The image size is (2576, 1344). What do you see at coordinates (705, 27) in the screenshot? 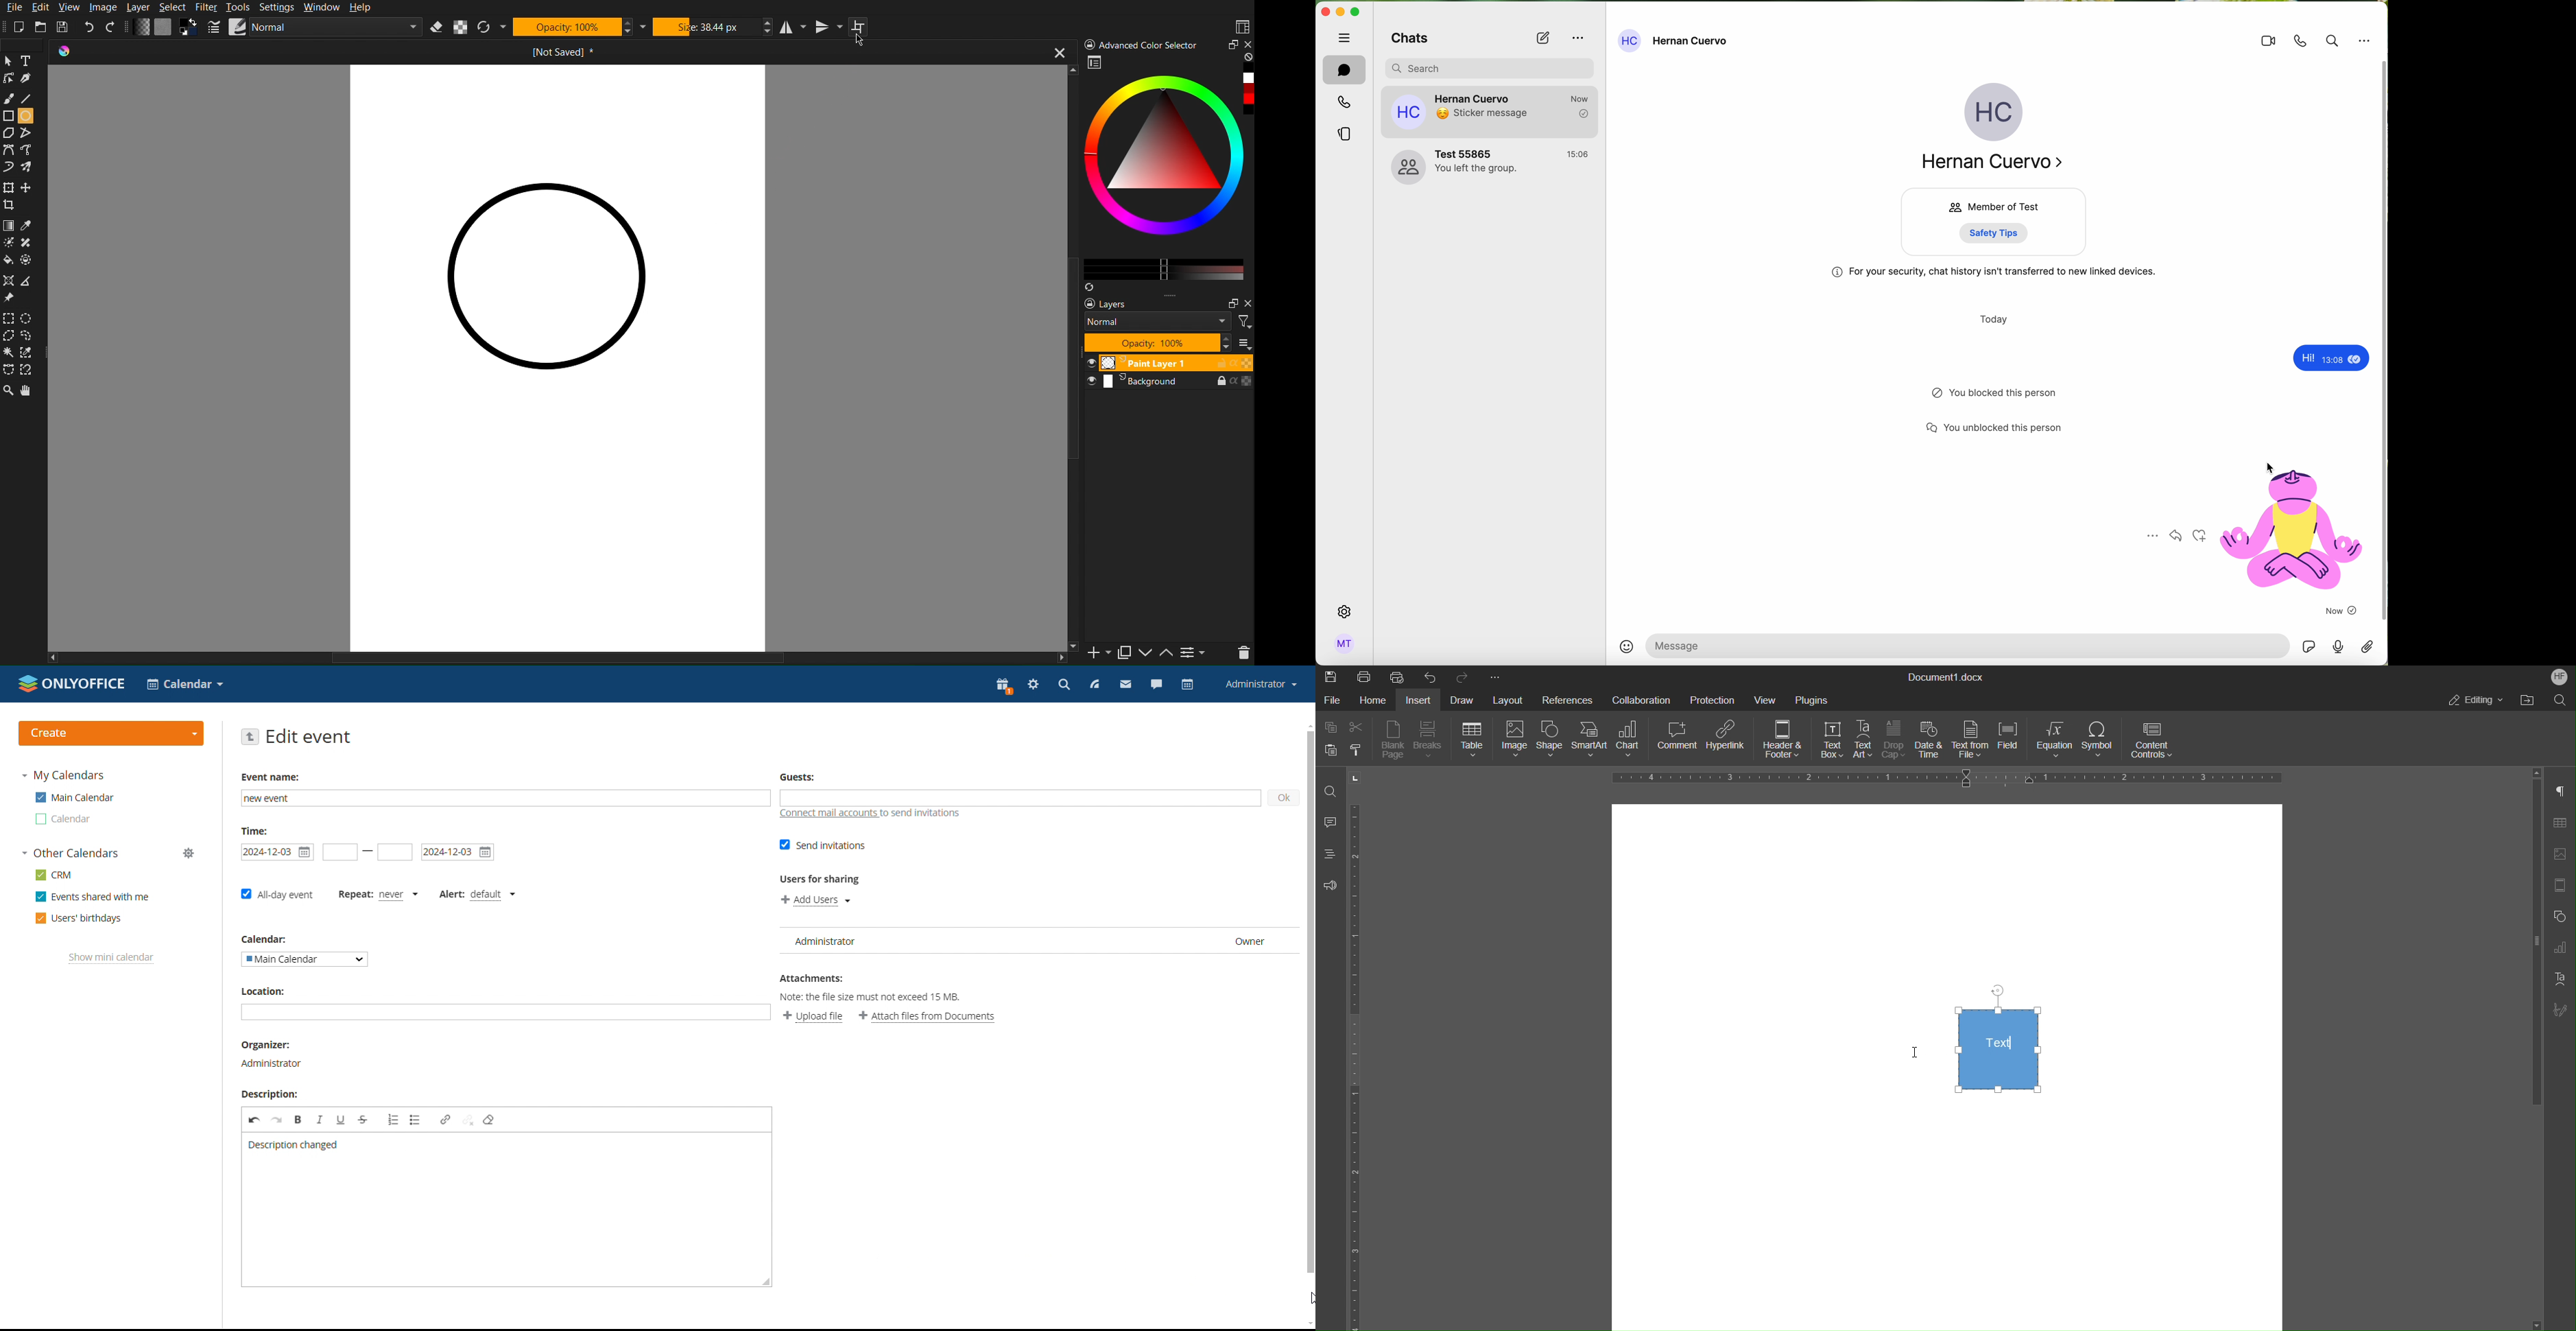
I see `Size` at bounding box center [705, 27].